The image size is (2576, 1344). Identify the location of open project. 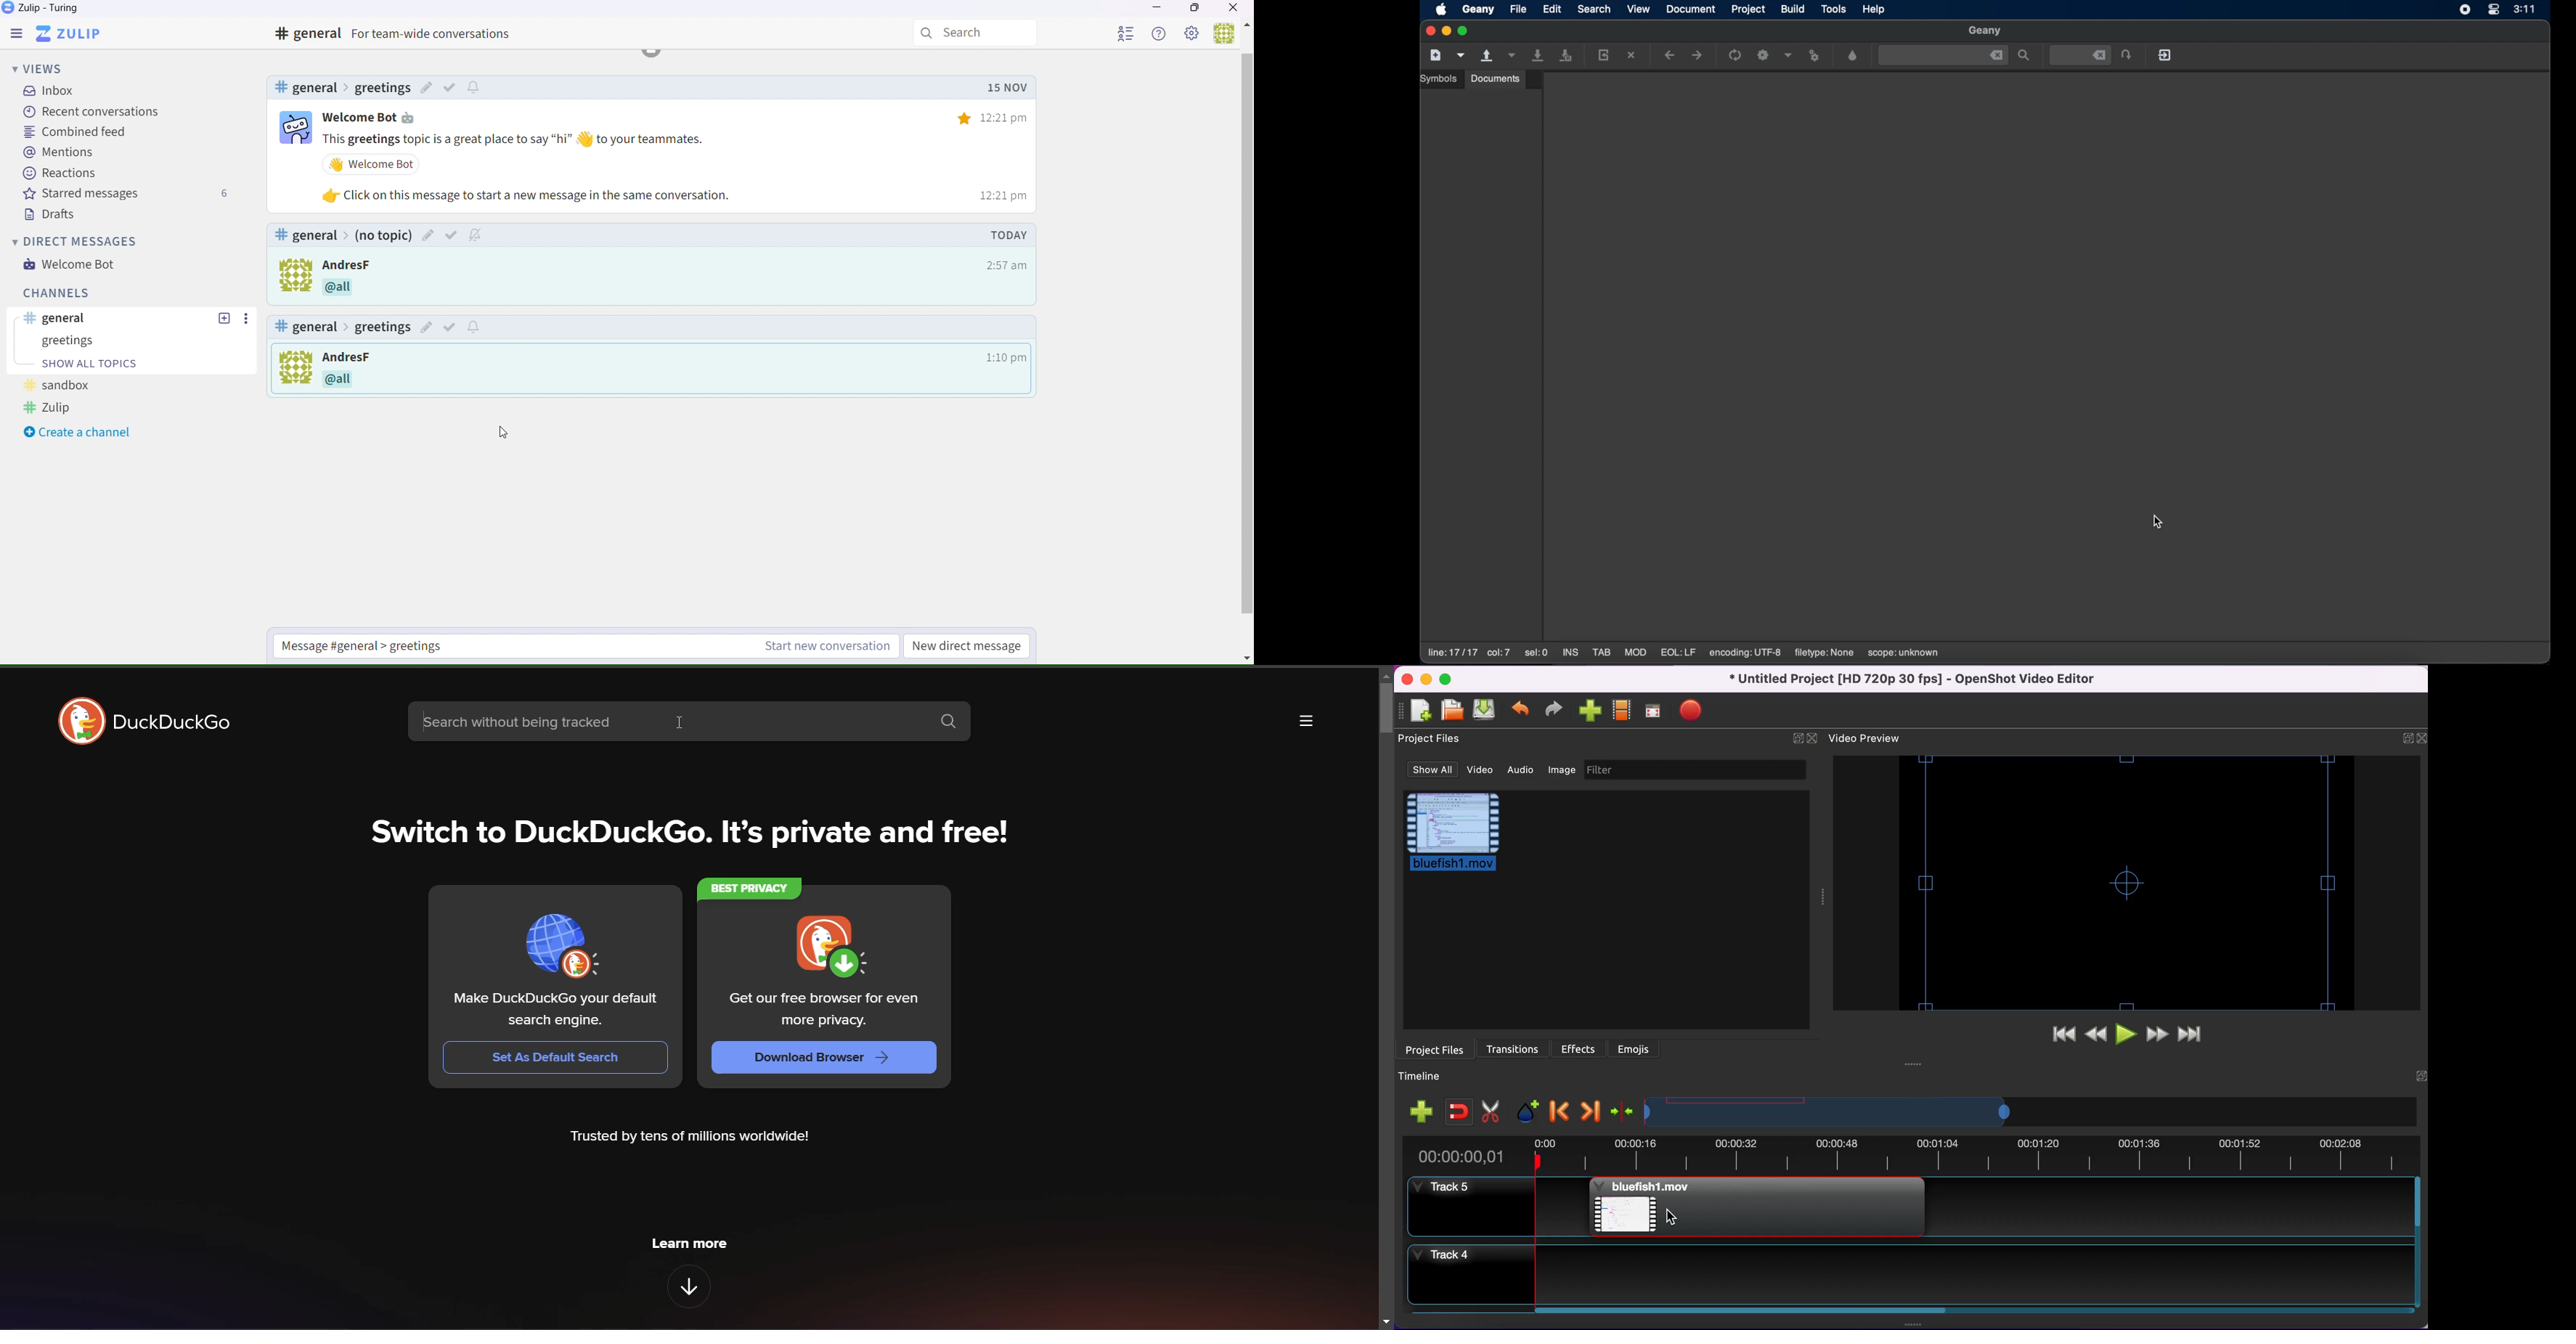
(1452, 714).